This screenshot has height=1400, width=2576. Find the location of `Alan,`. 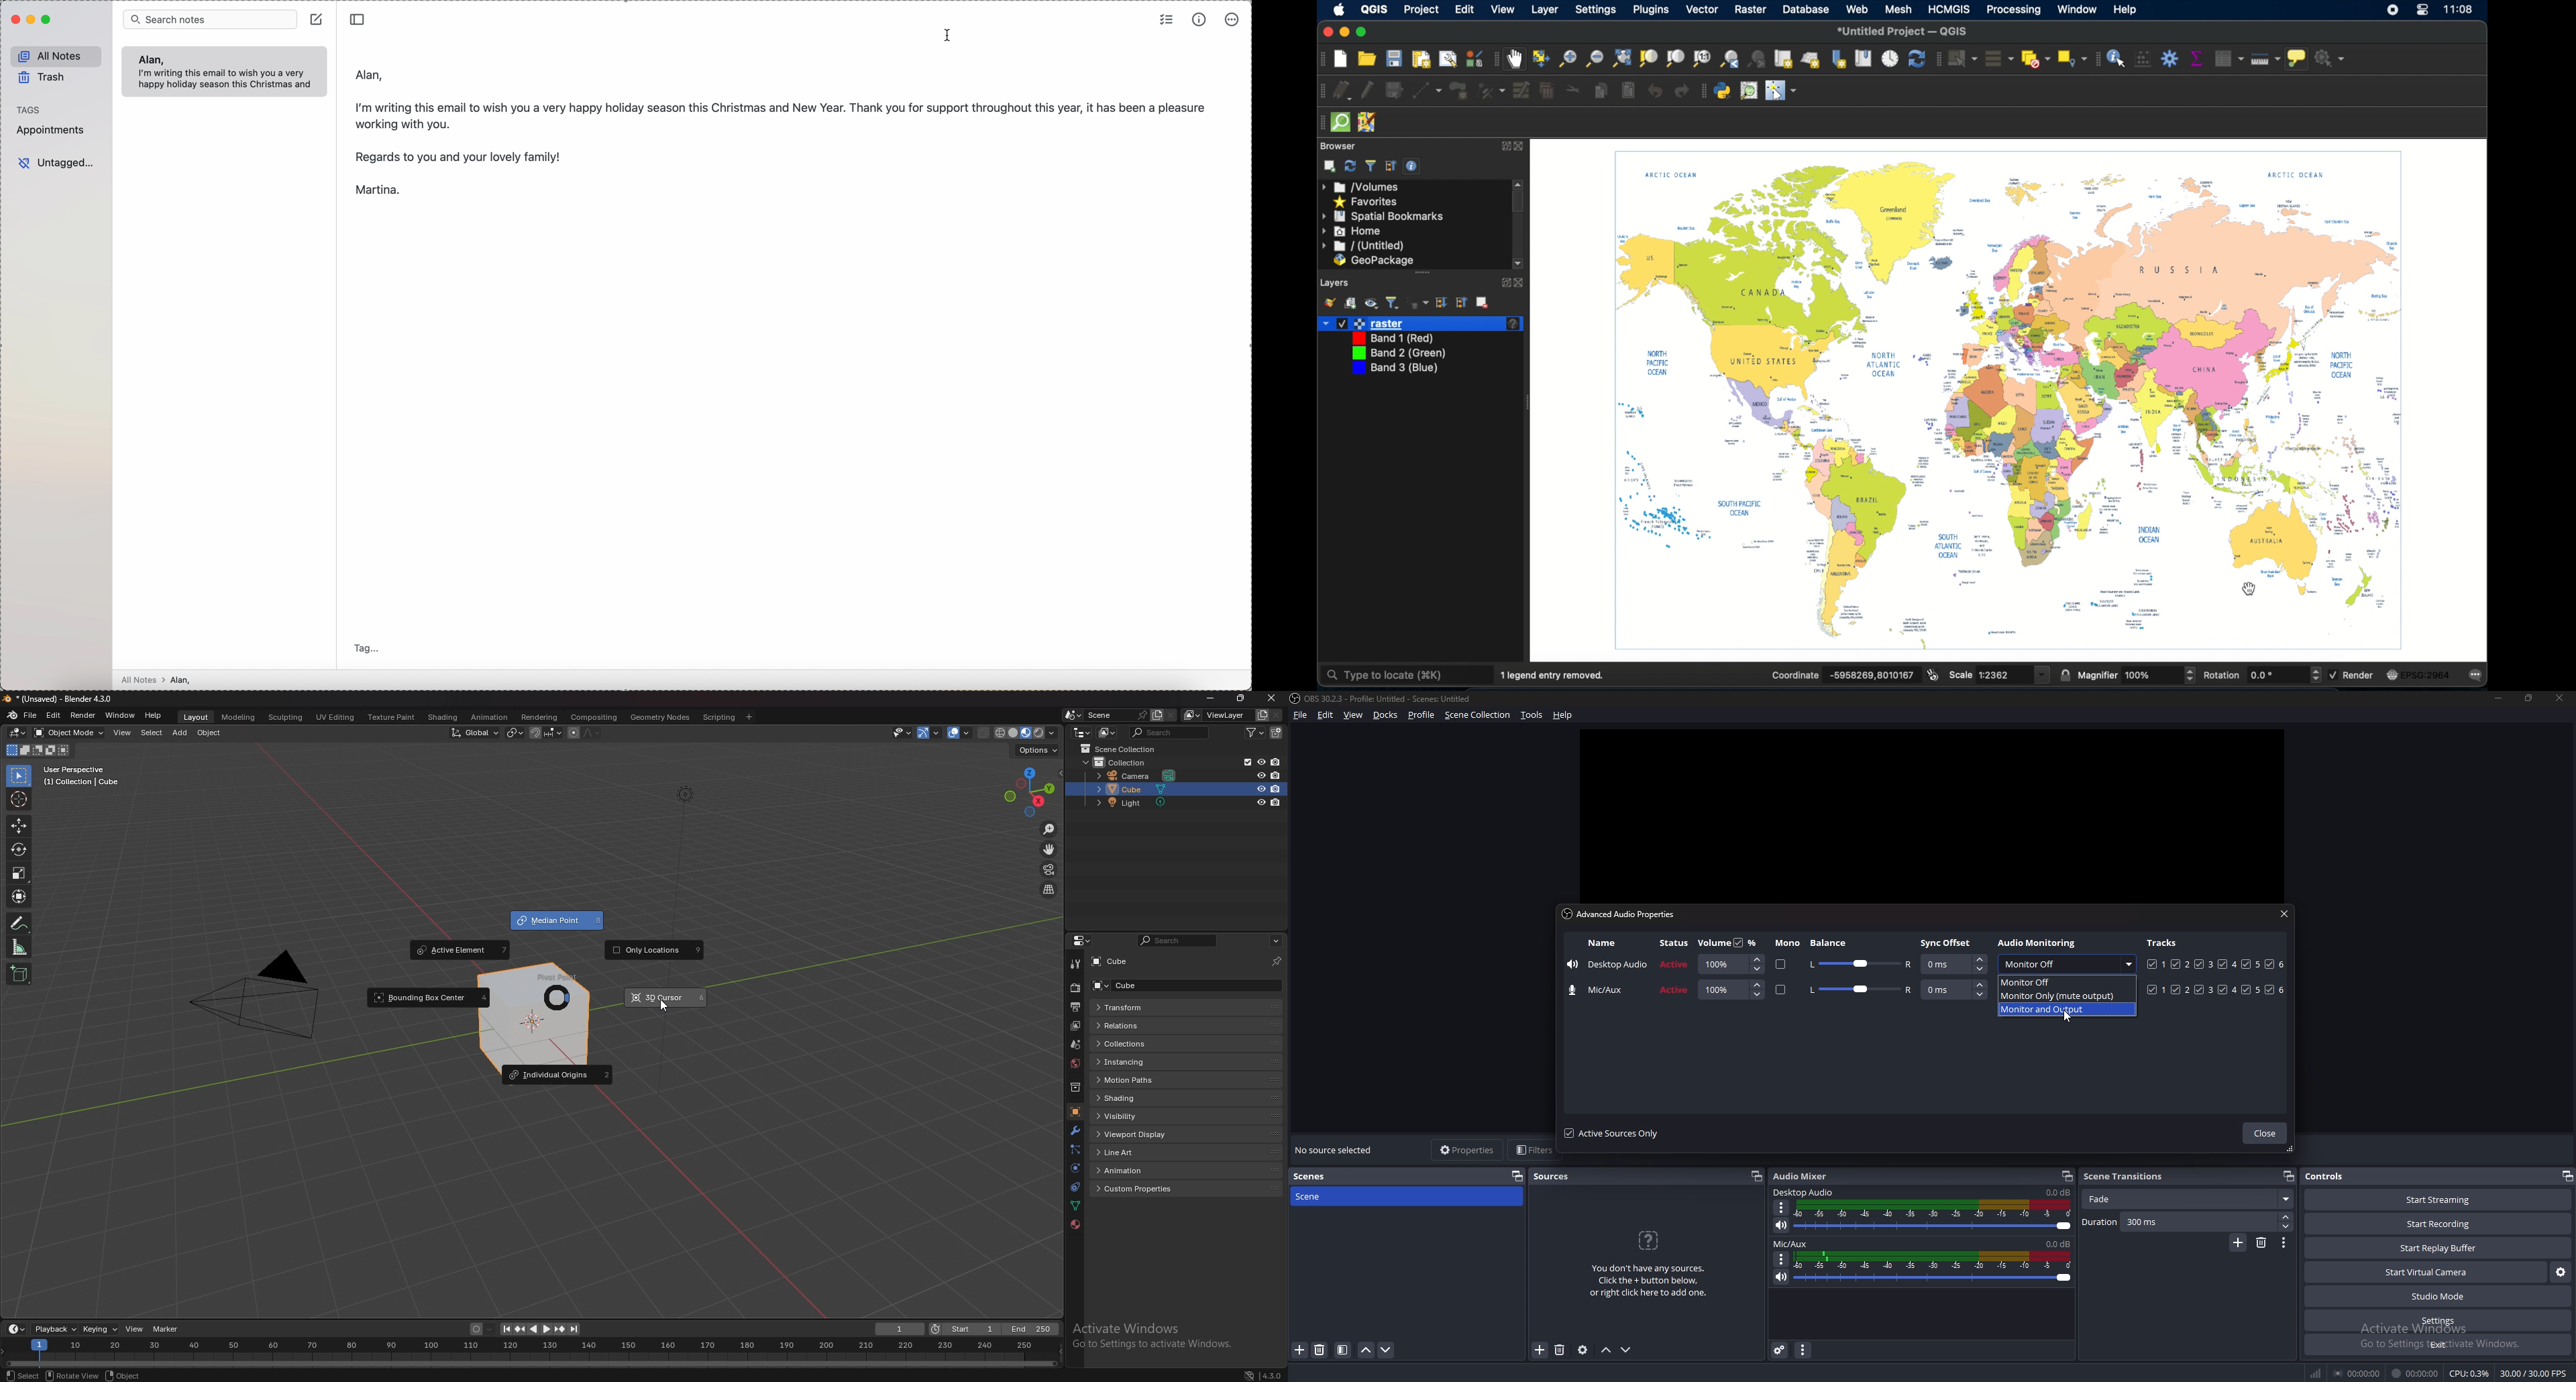

Alan, is located at coordinates (370, 74).